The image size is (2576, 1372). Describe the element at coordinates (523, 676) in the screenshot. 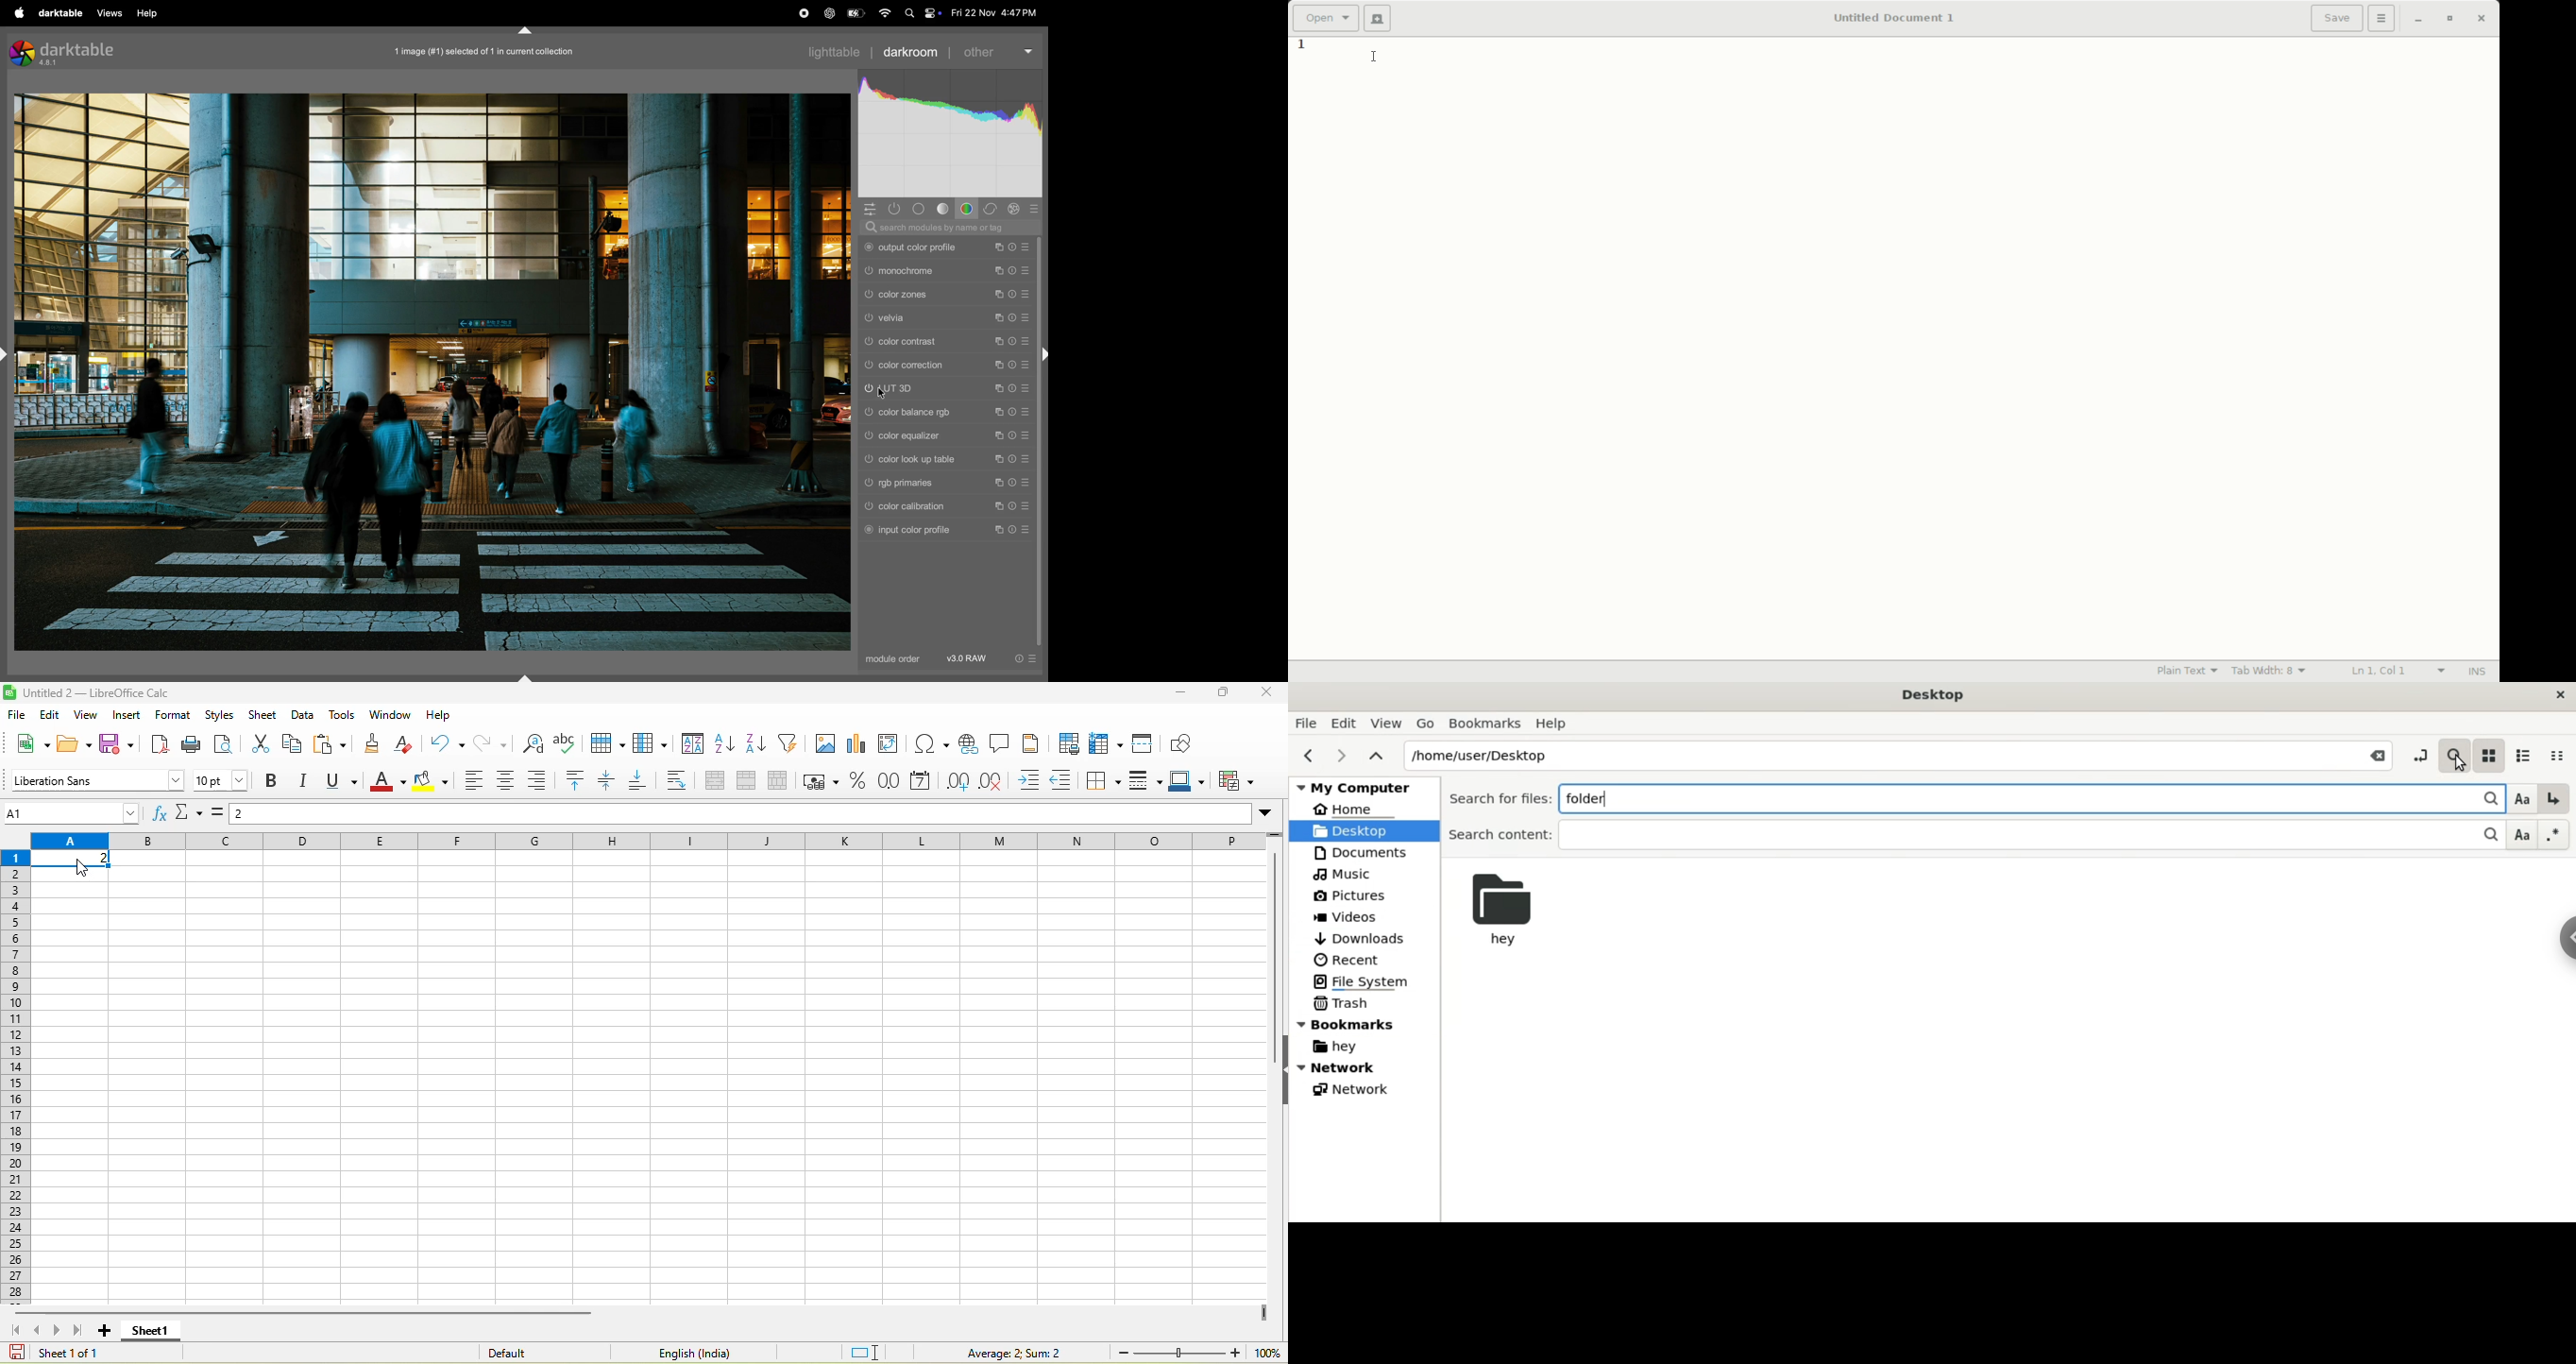

I see `shift+ctrl+b` at that location.